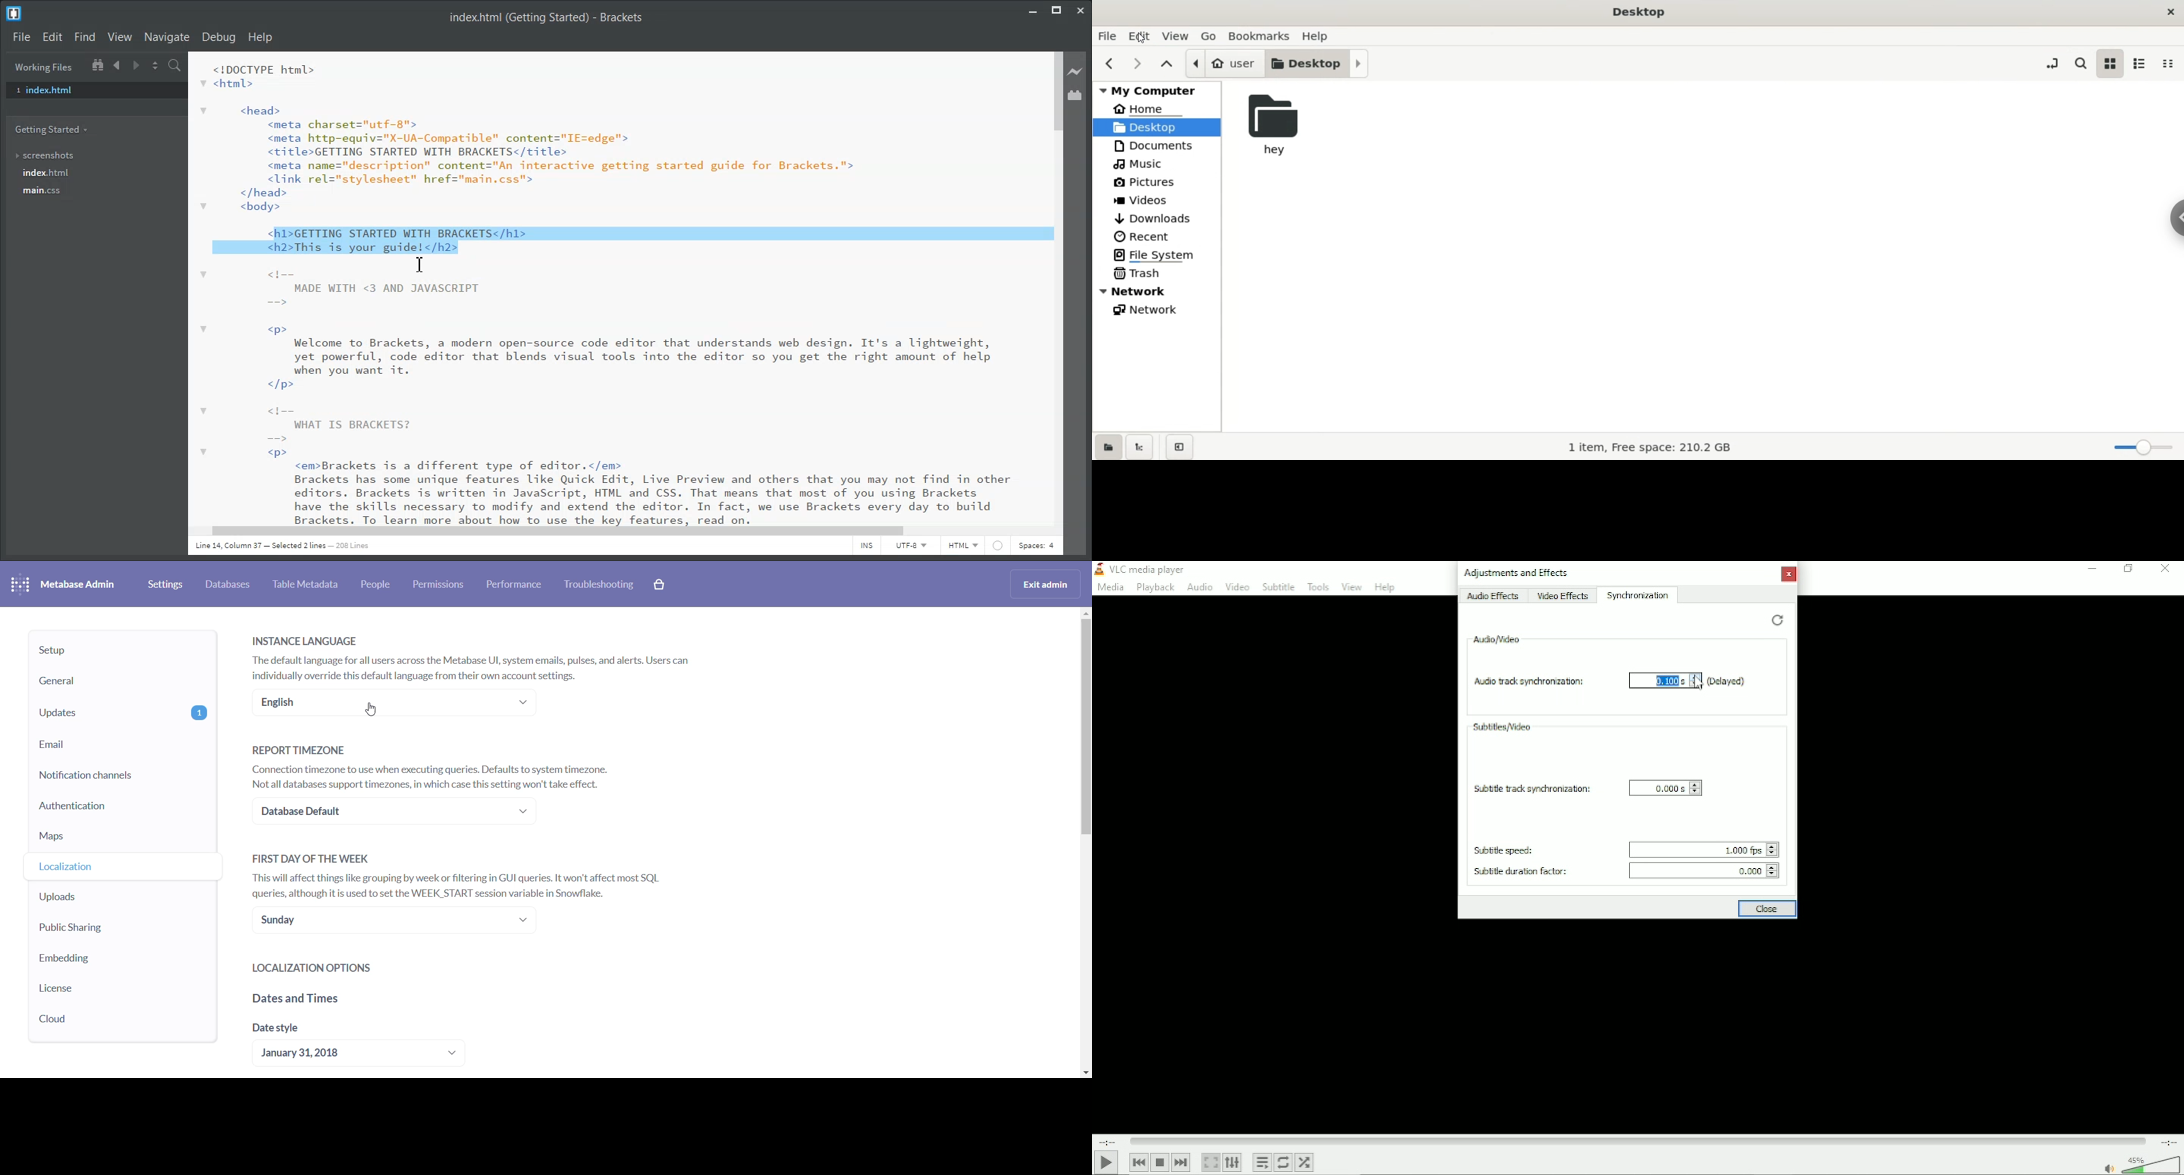  I want to click on Vertical Scroll bar, so click(1057, 286).